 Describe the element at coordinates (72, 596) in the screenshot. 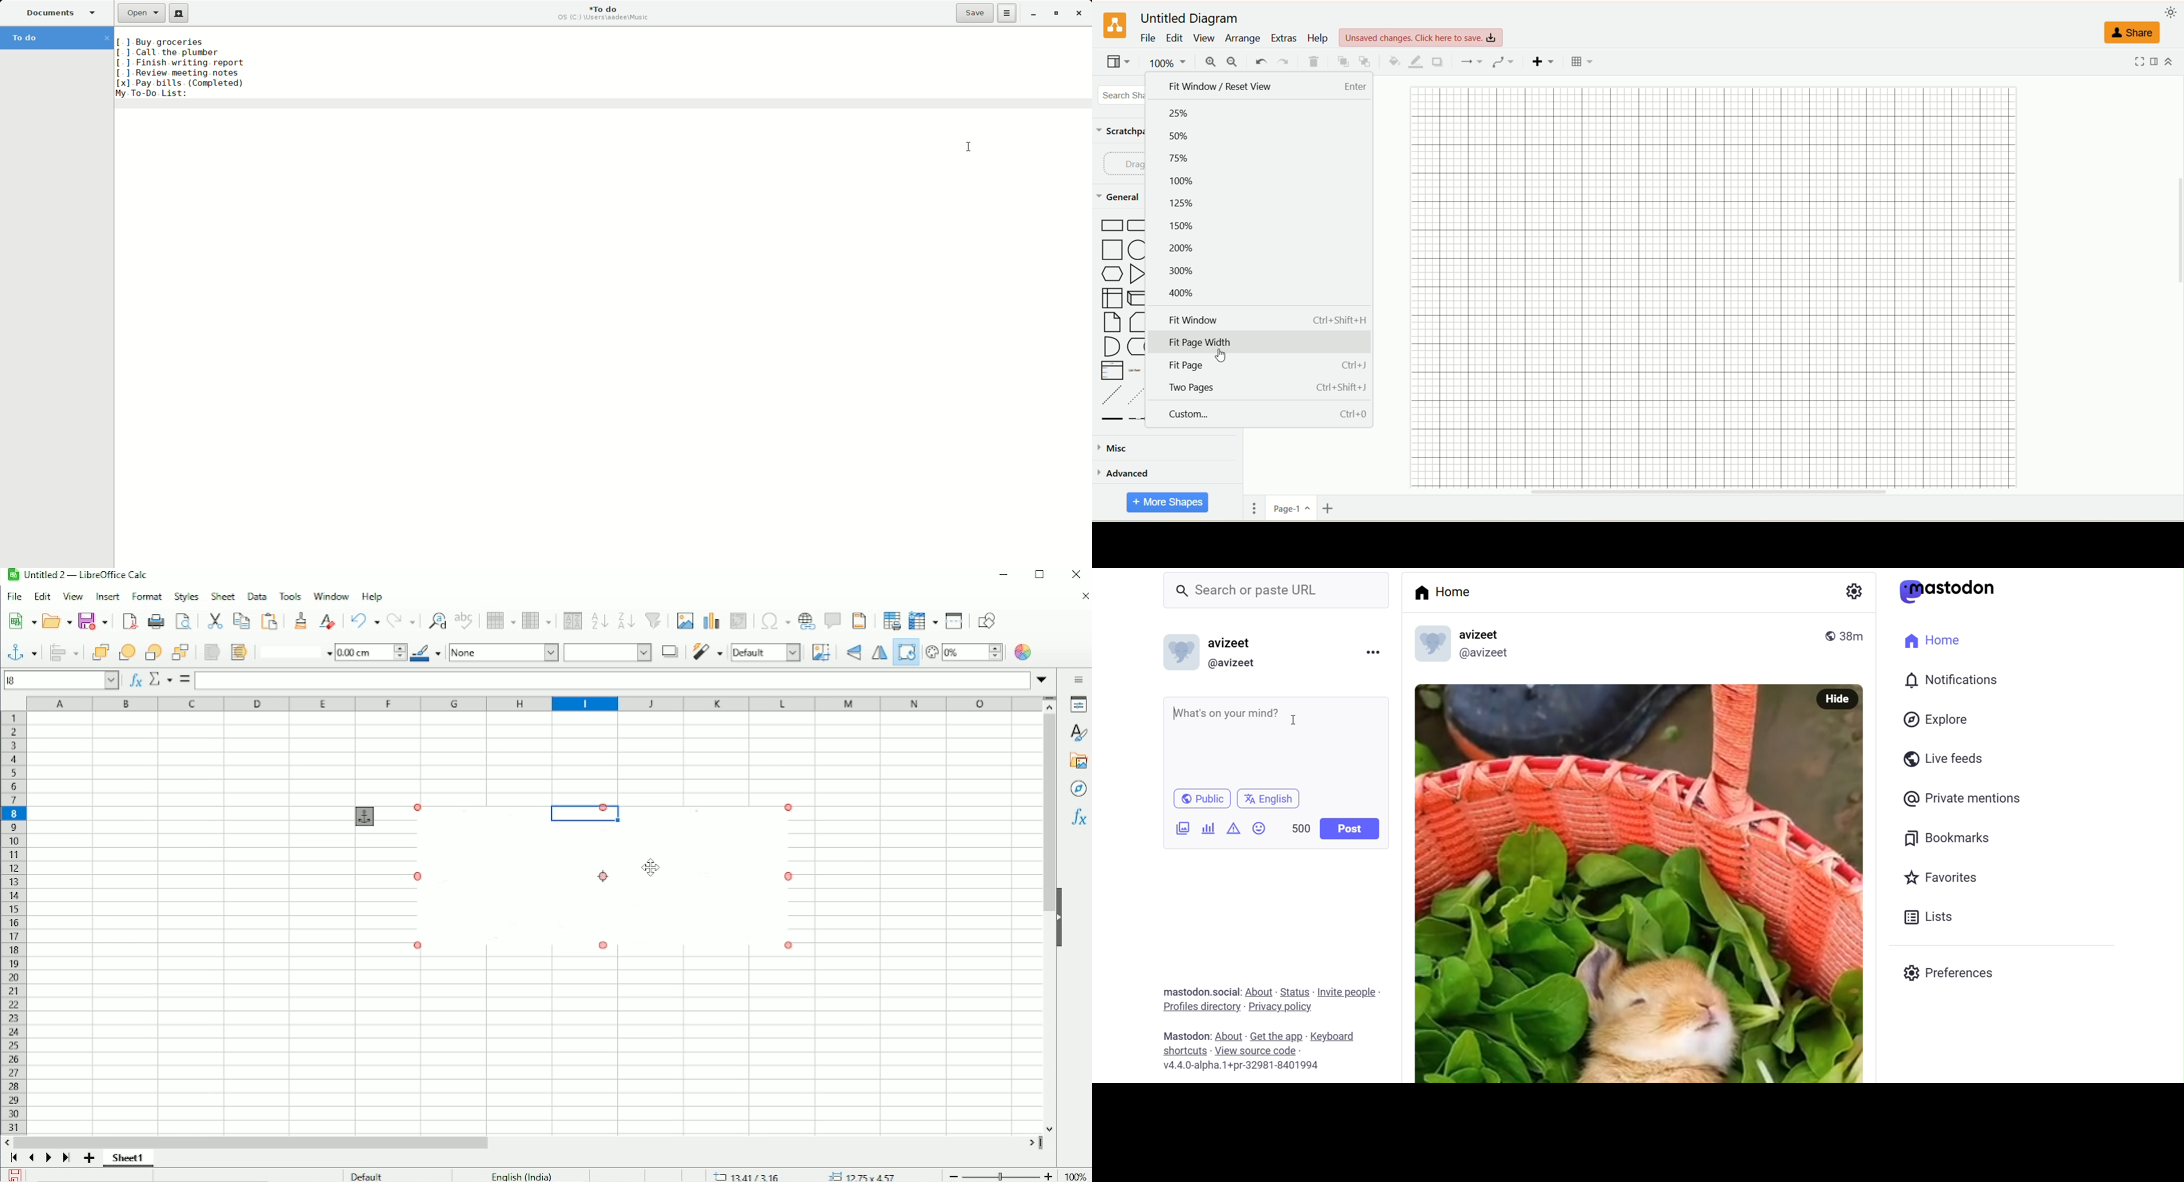

I see `View` at that location.